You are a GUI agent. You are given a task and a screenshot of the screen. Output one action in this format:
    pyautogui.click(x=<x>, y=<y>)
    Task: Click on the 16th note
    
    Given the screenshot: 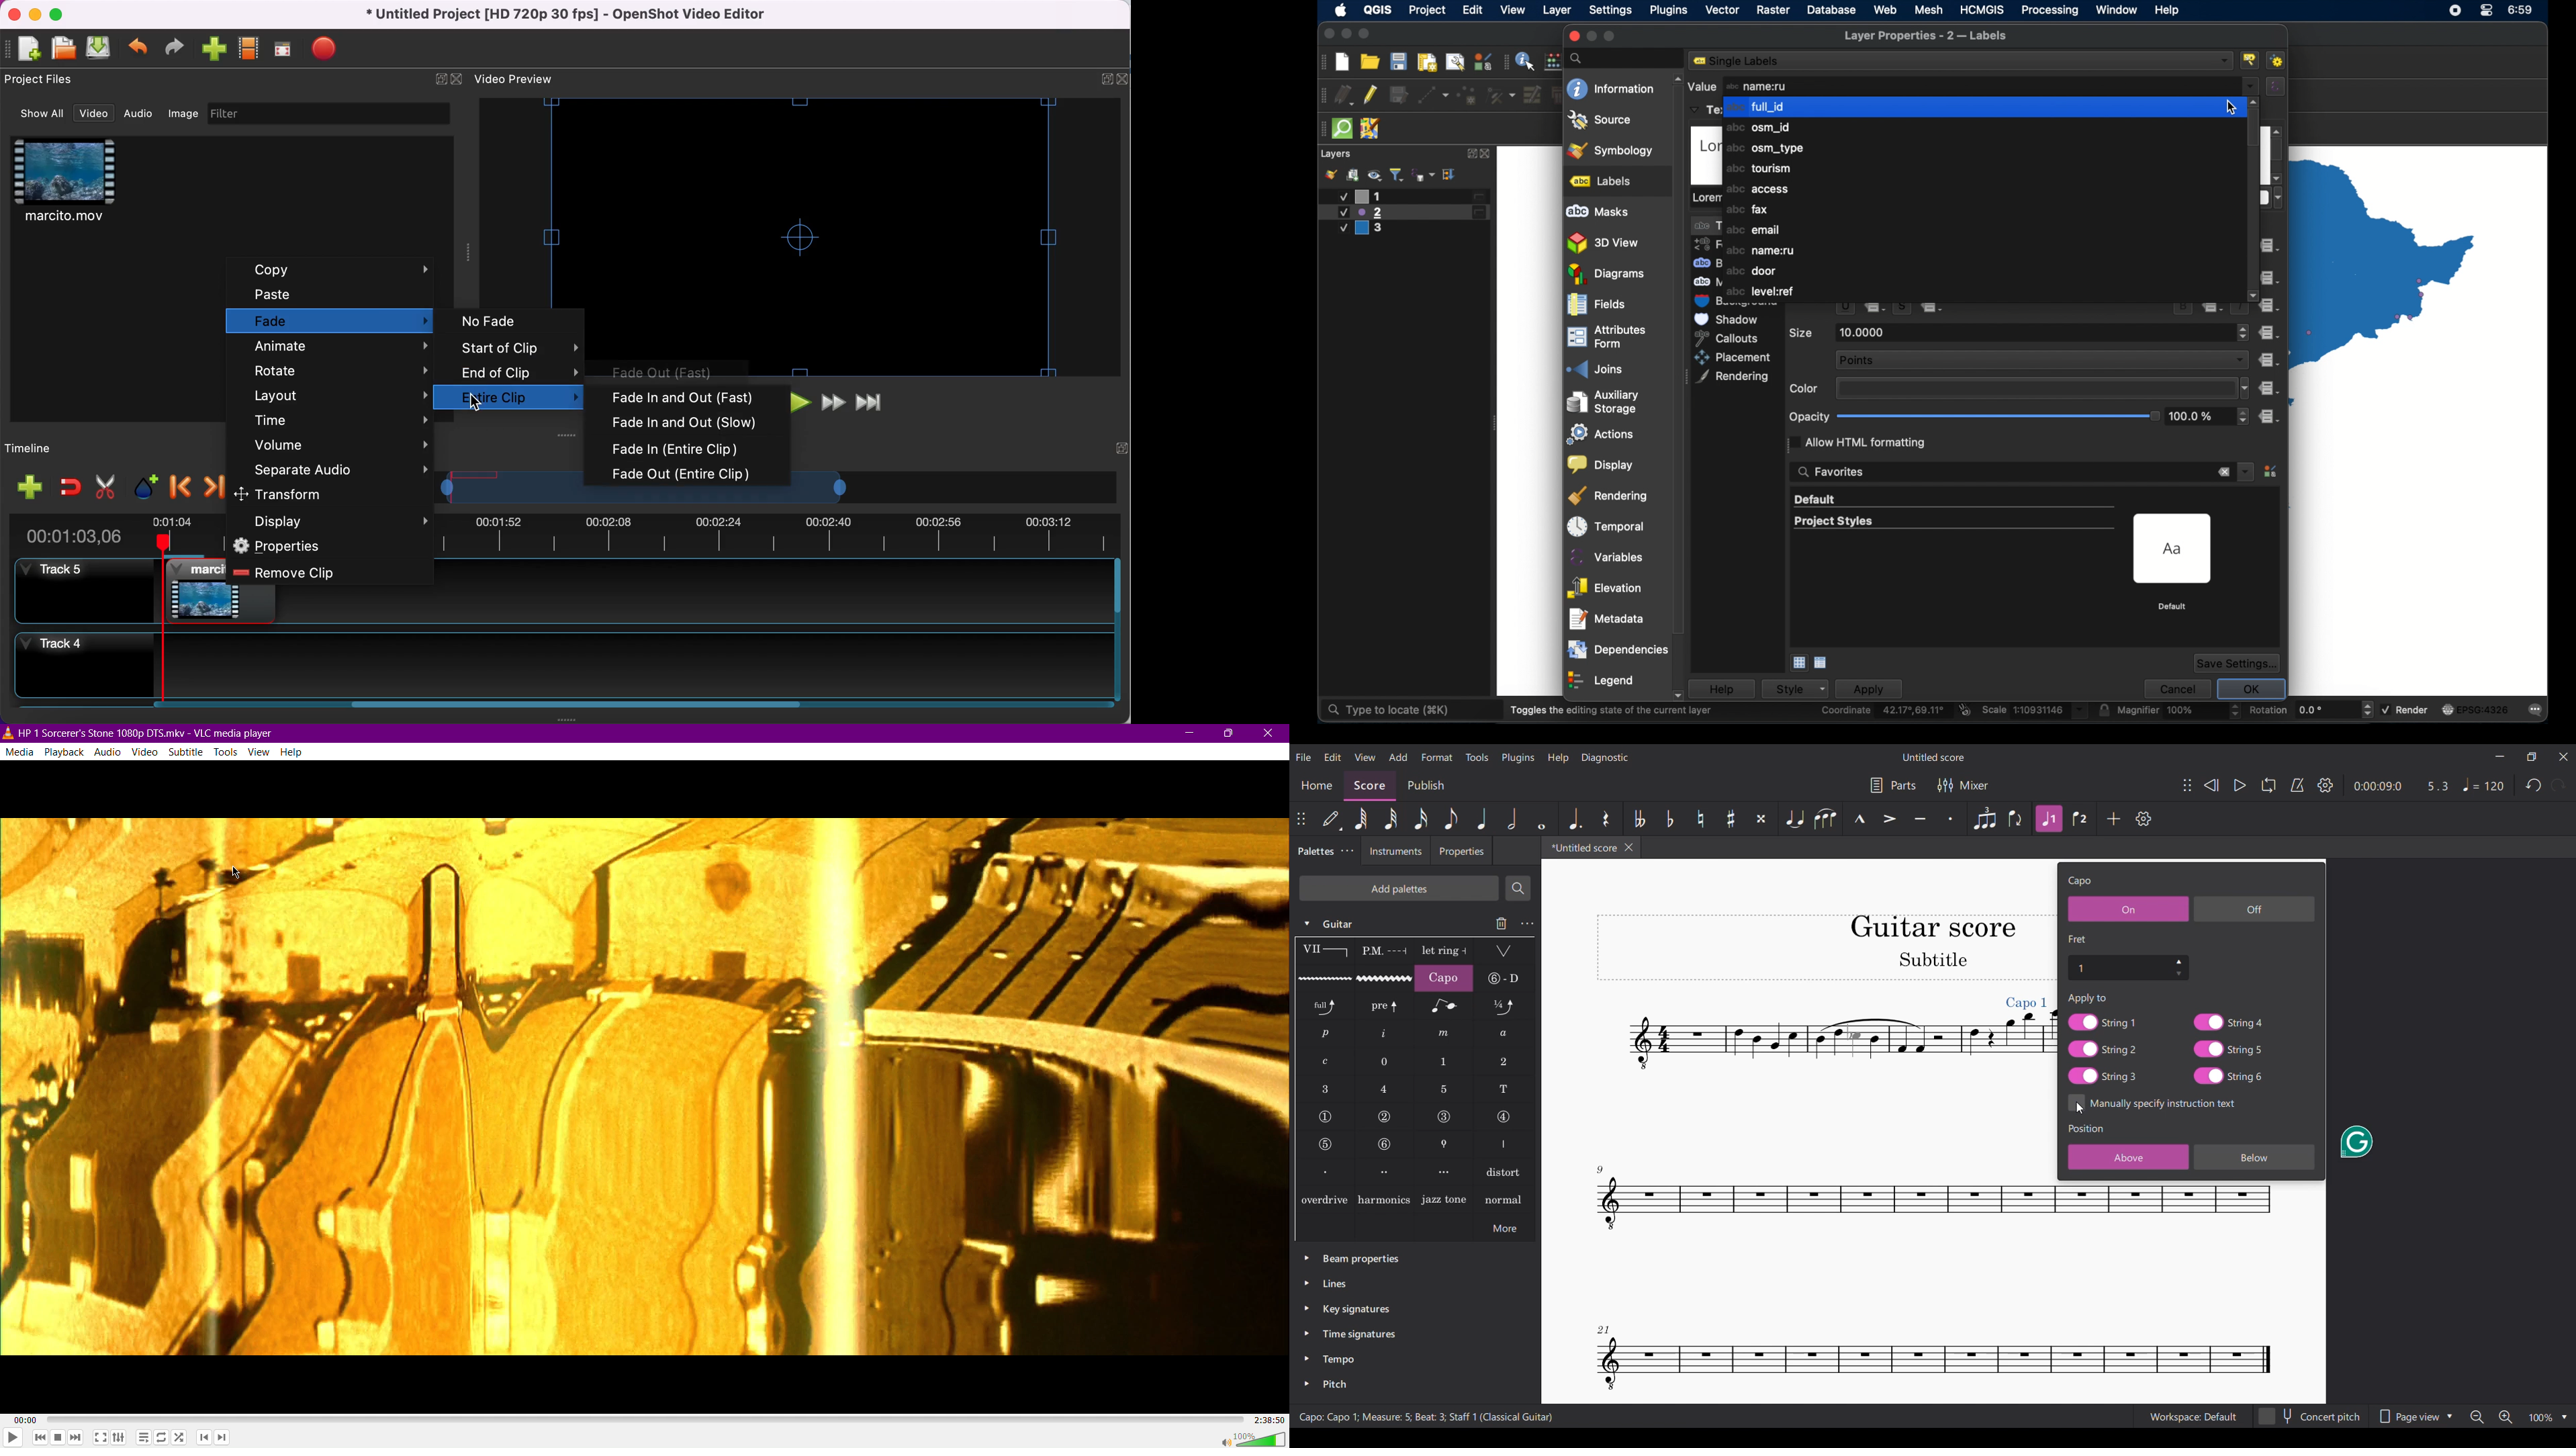 What is the action you would take?
    pyautogui.click(x=1421, y=819)
    